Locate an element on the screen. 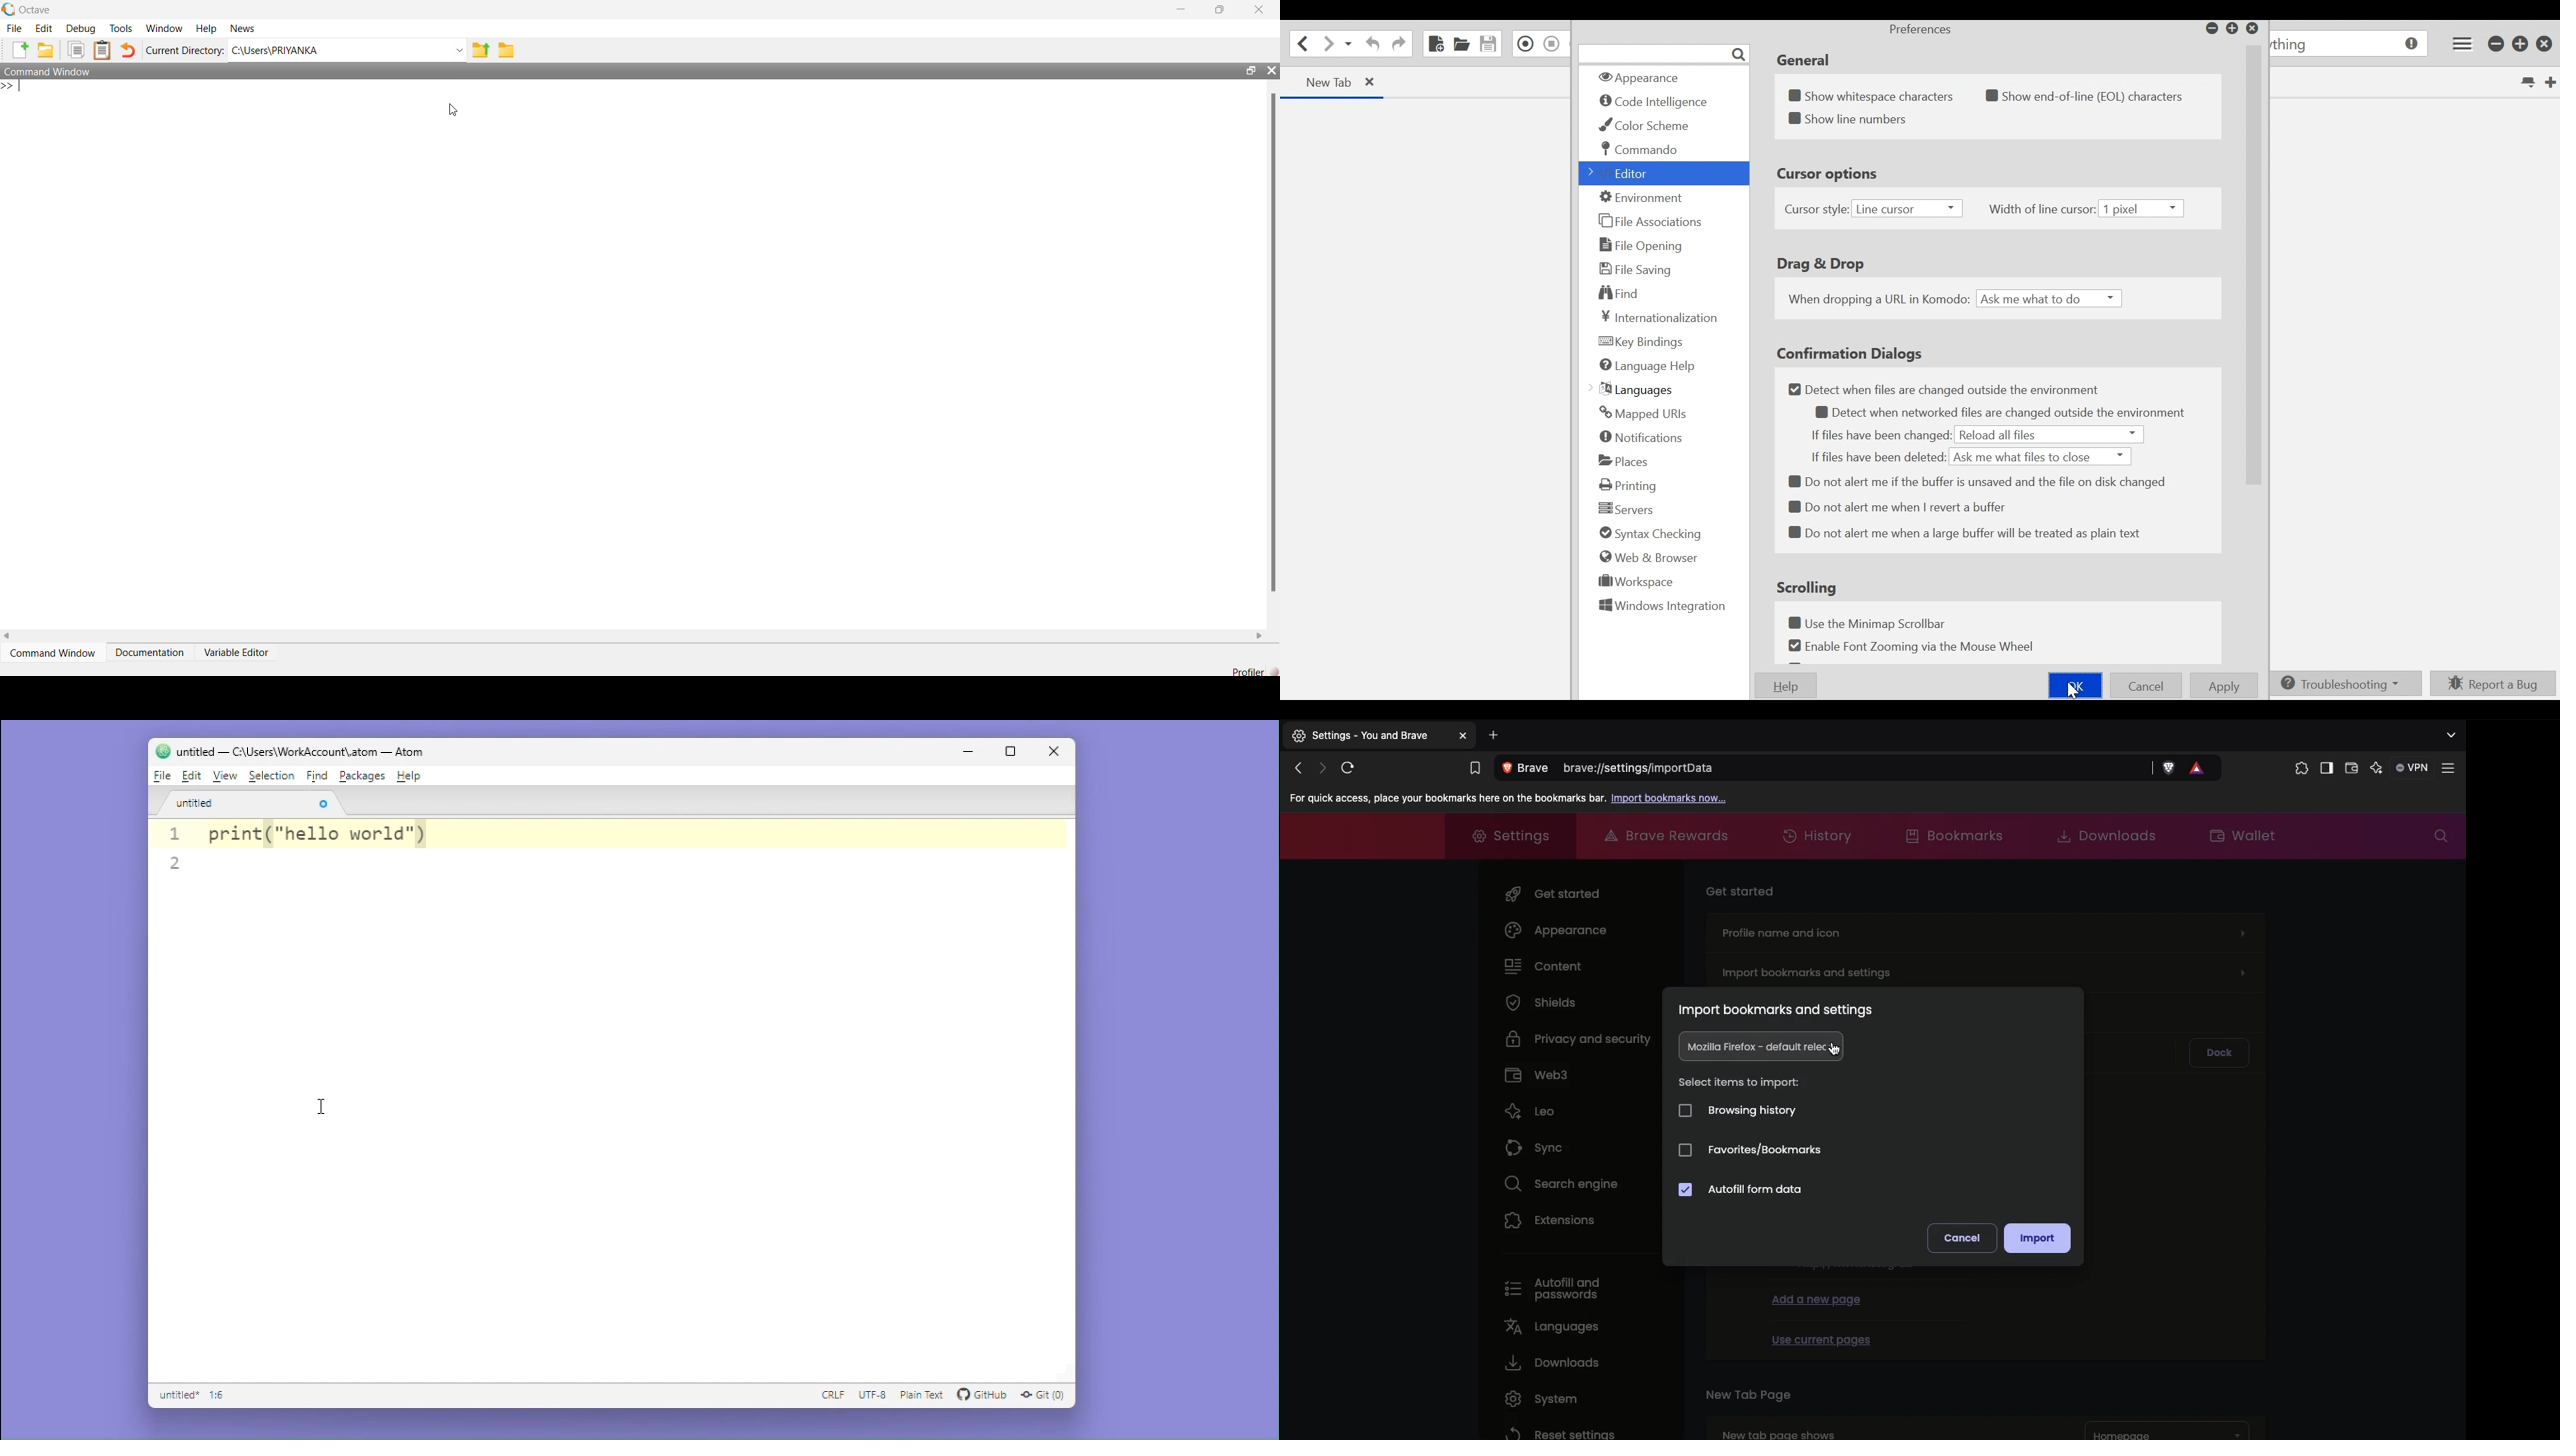 The image size is (2576, 1456). Drag & Drop is located at coordinates (1819, 265).